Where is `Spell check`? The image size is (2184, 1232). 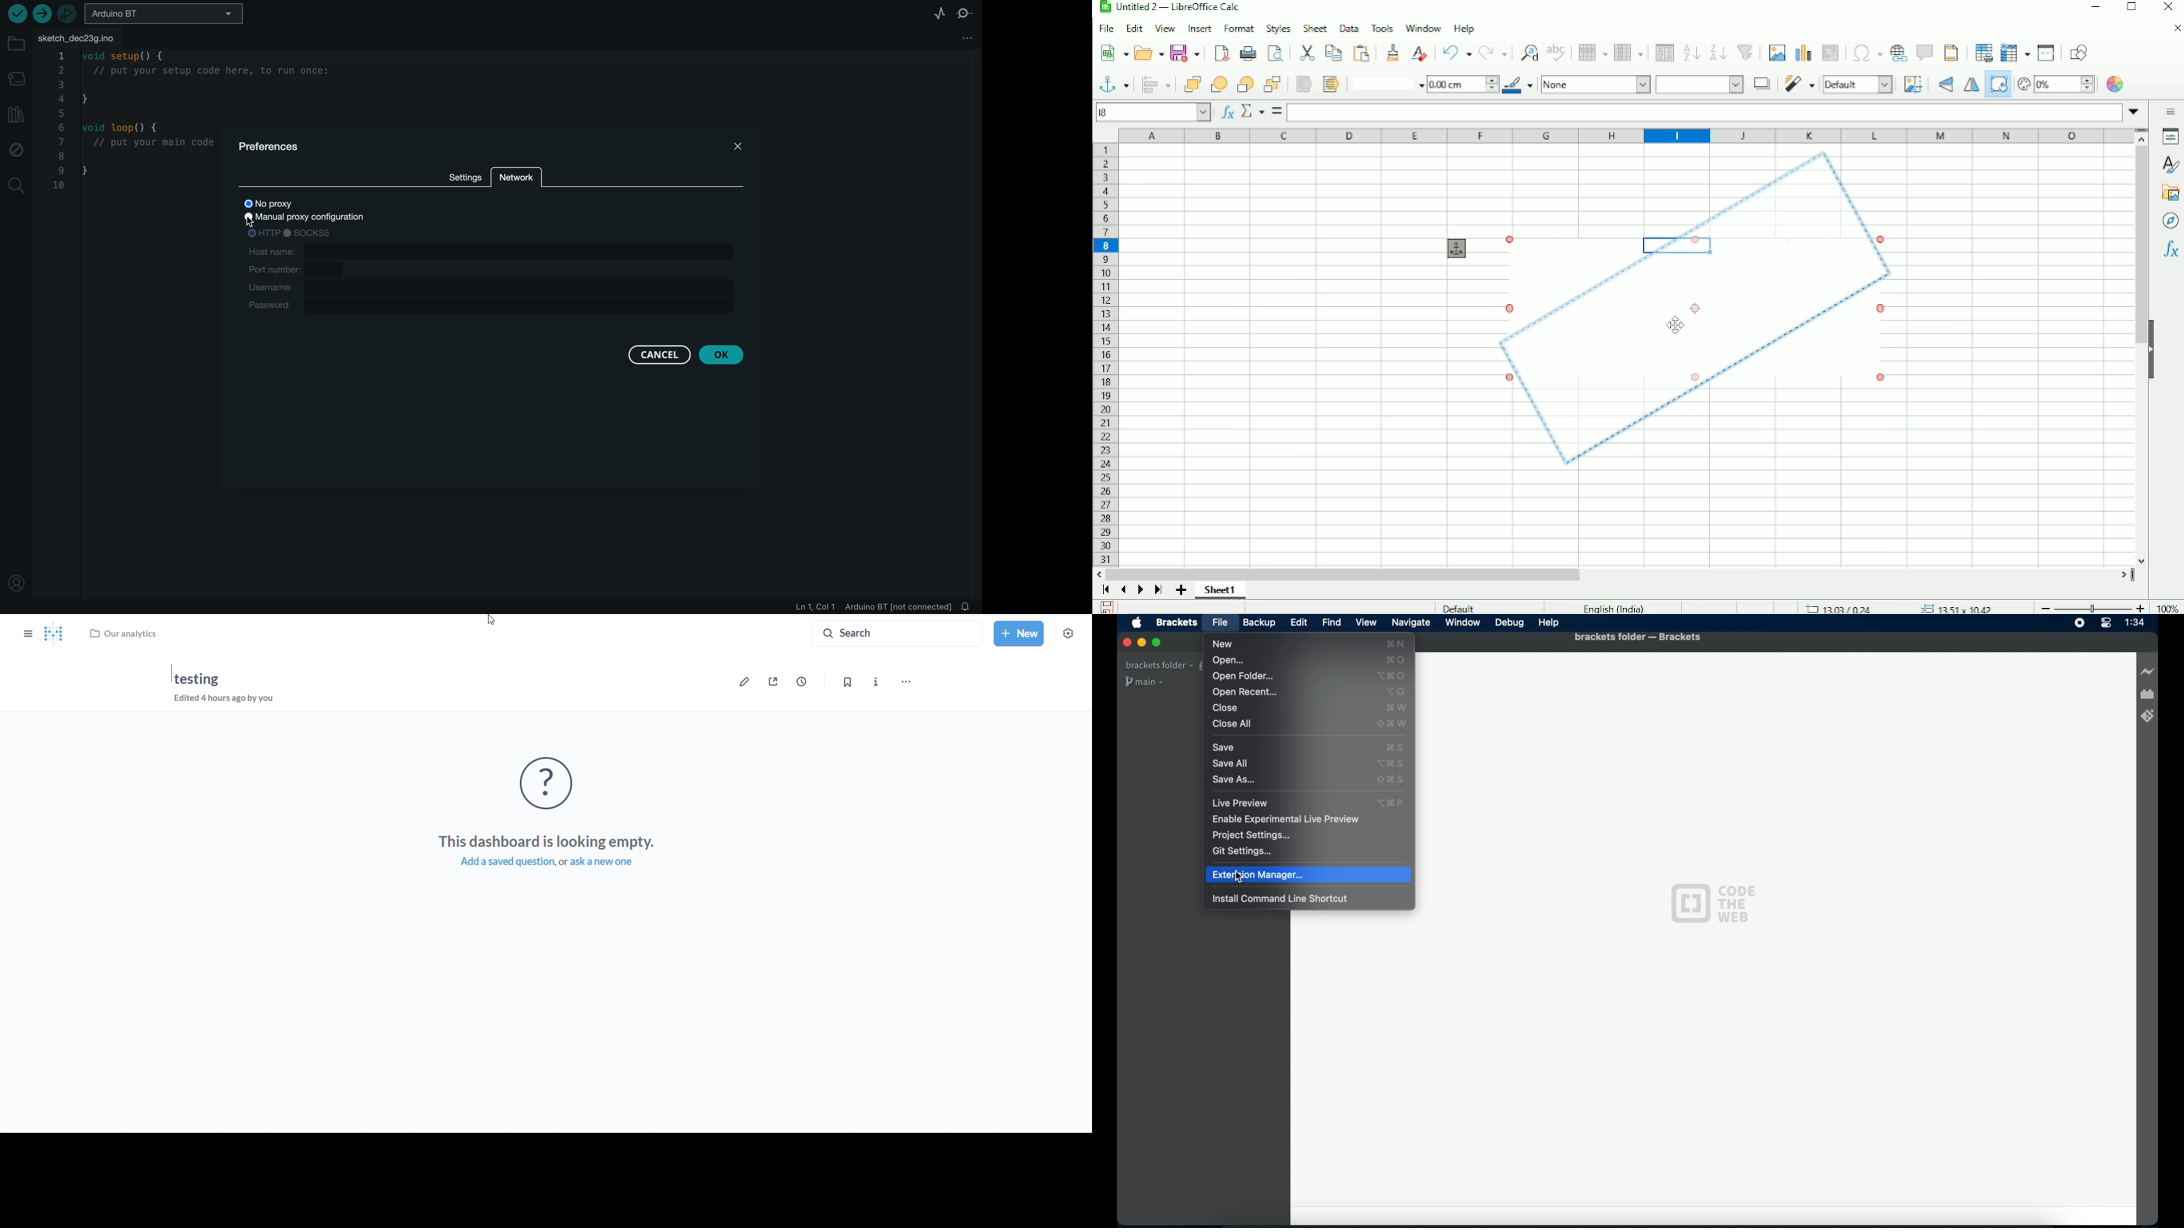
Spell check is located at coordinates (1558, 52).